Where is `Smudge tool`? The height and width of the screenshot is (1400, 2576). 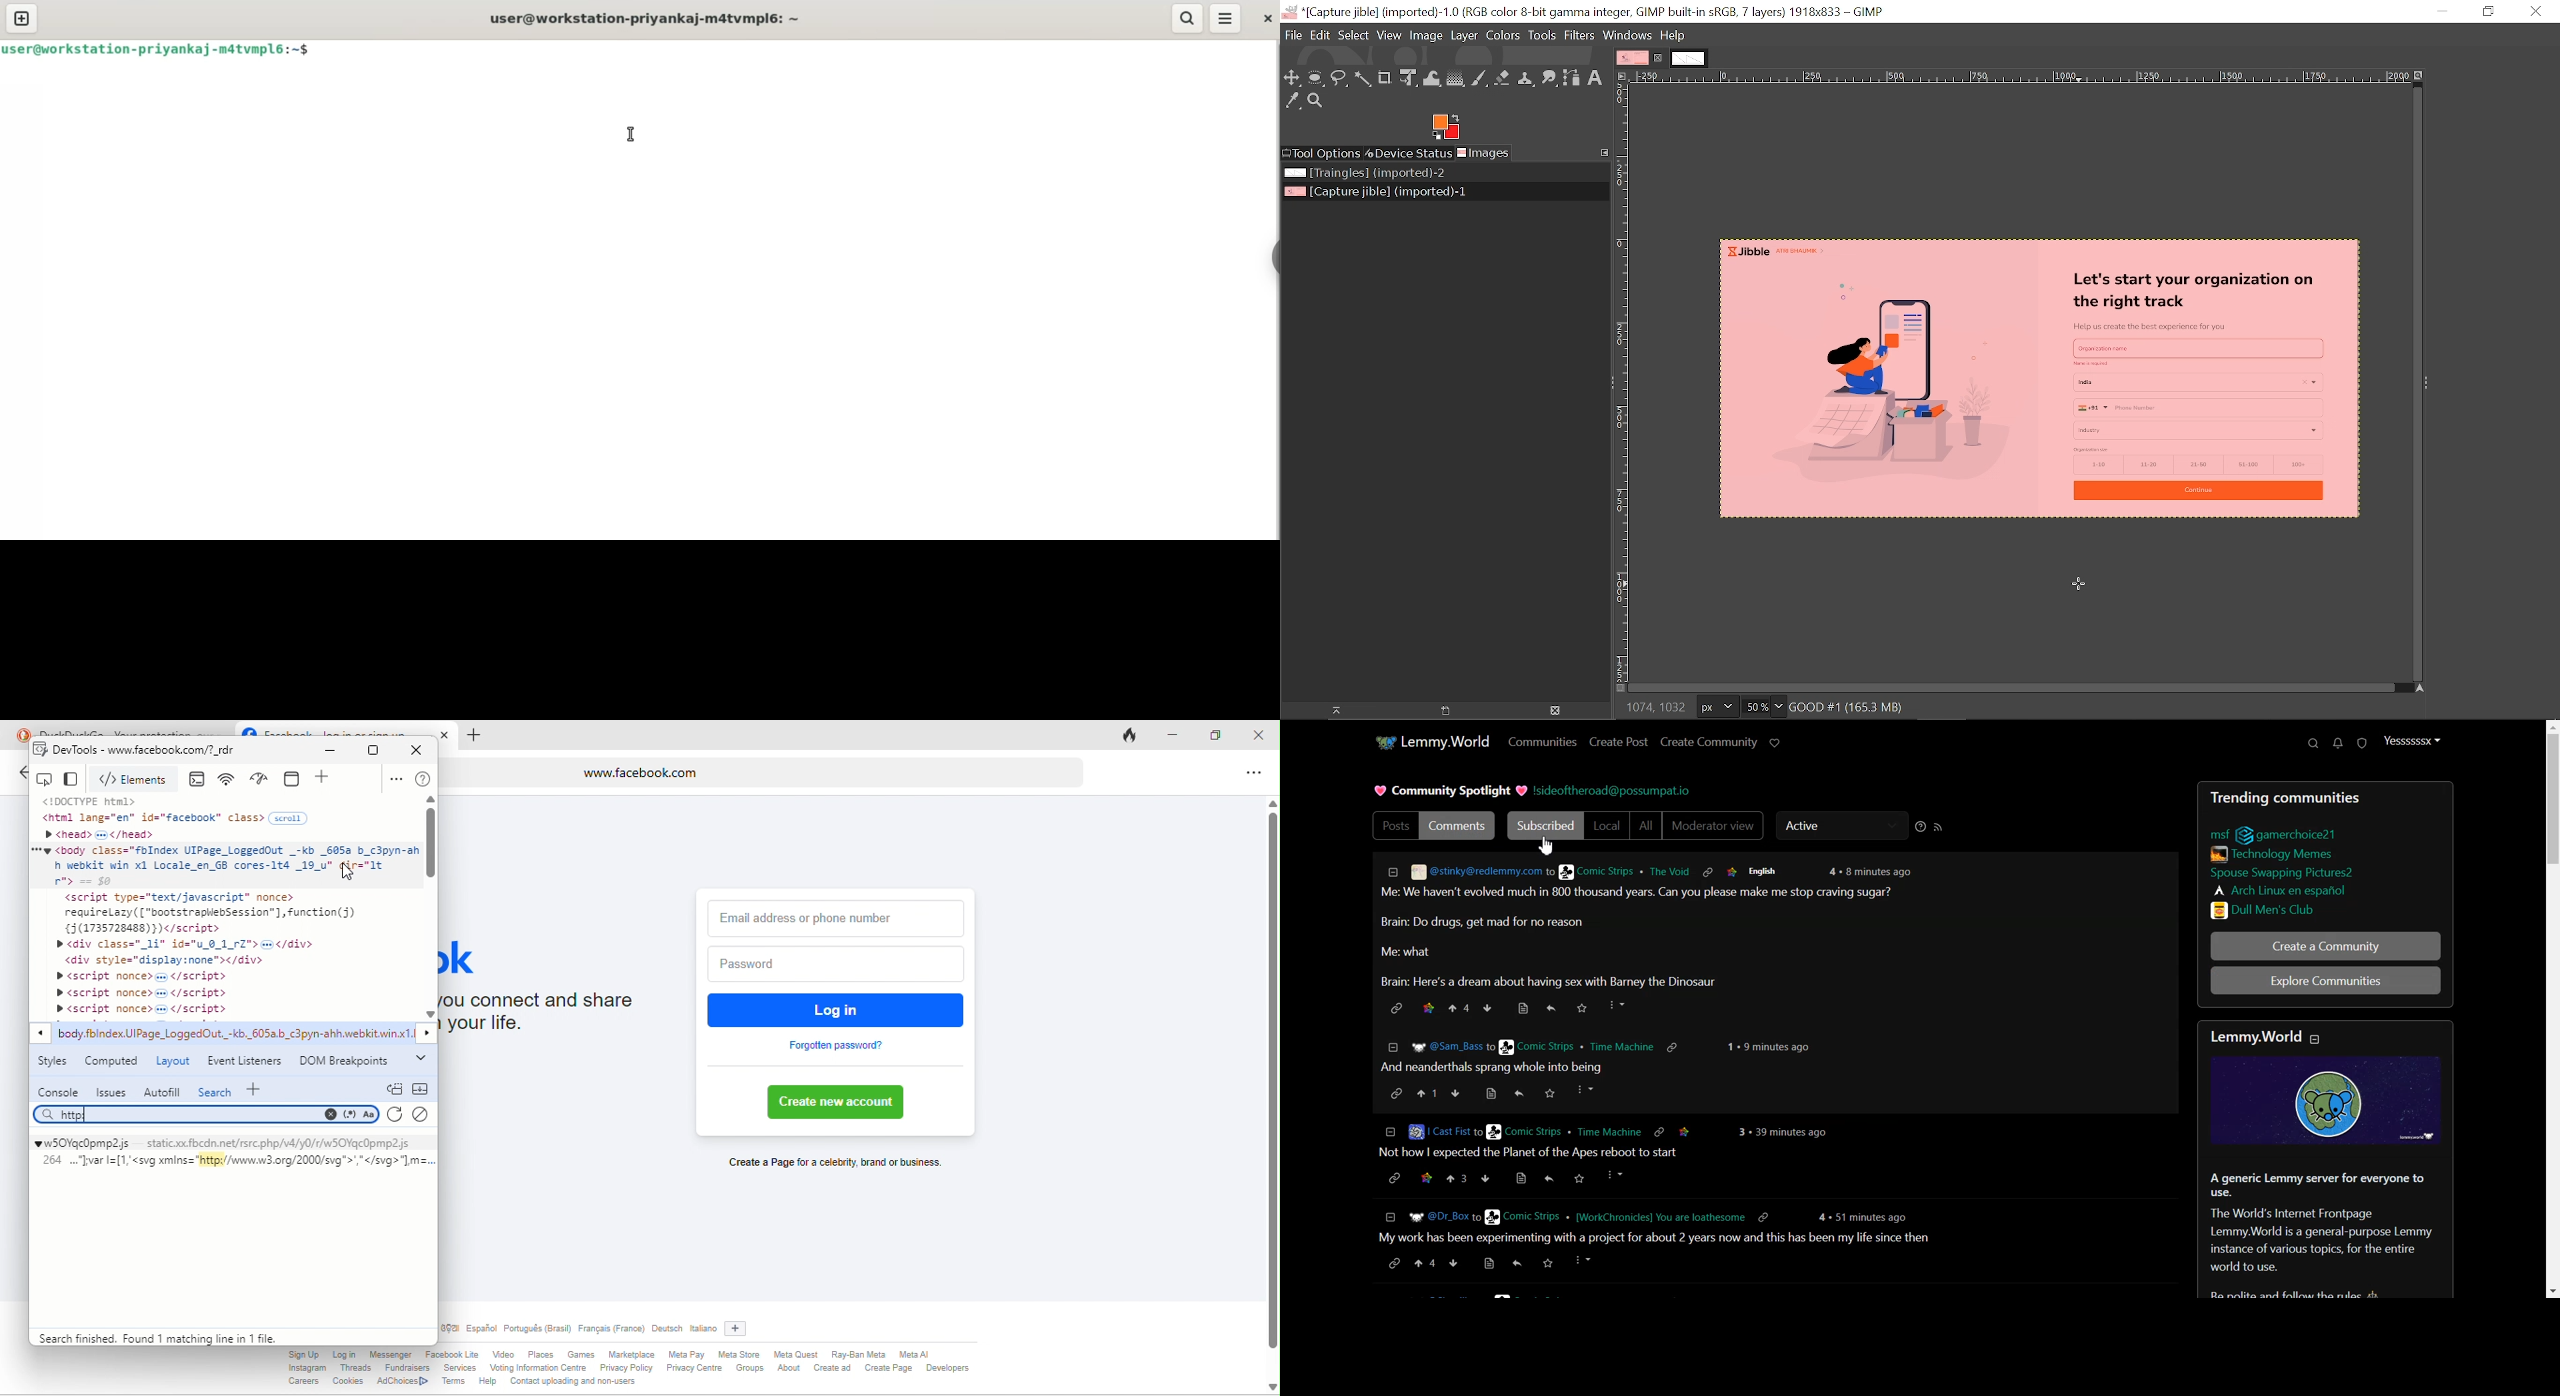 Smudge tool is located at coordinates (1550, 78).